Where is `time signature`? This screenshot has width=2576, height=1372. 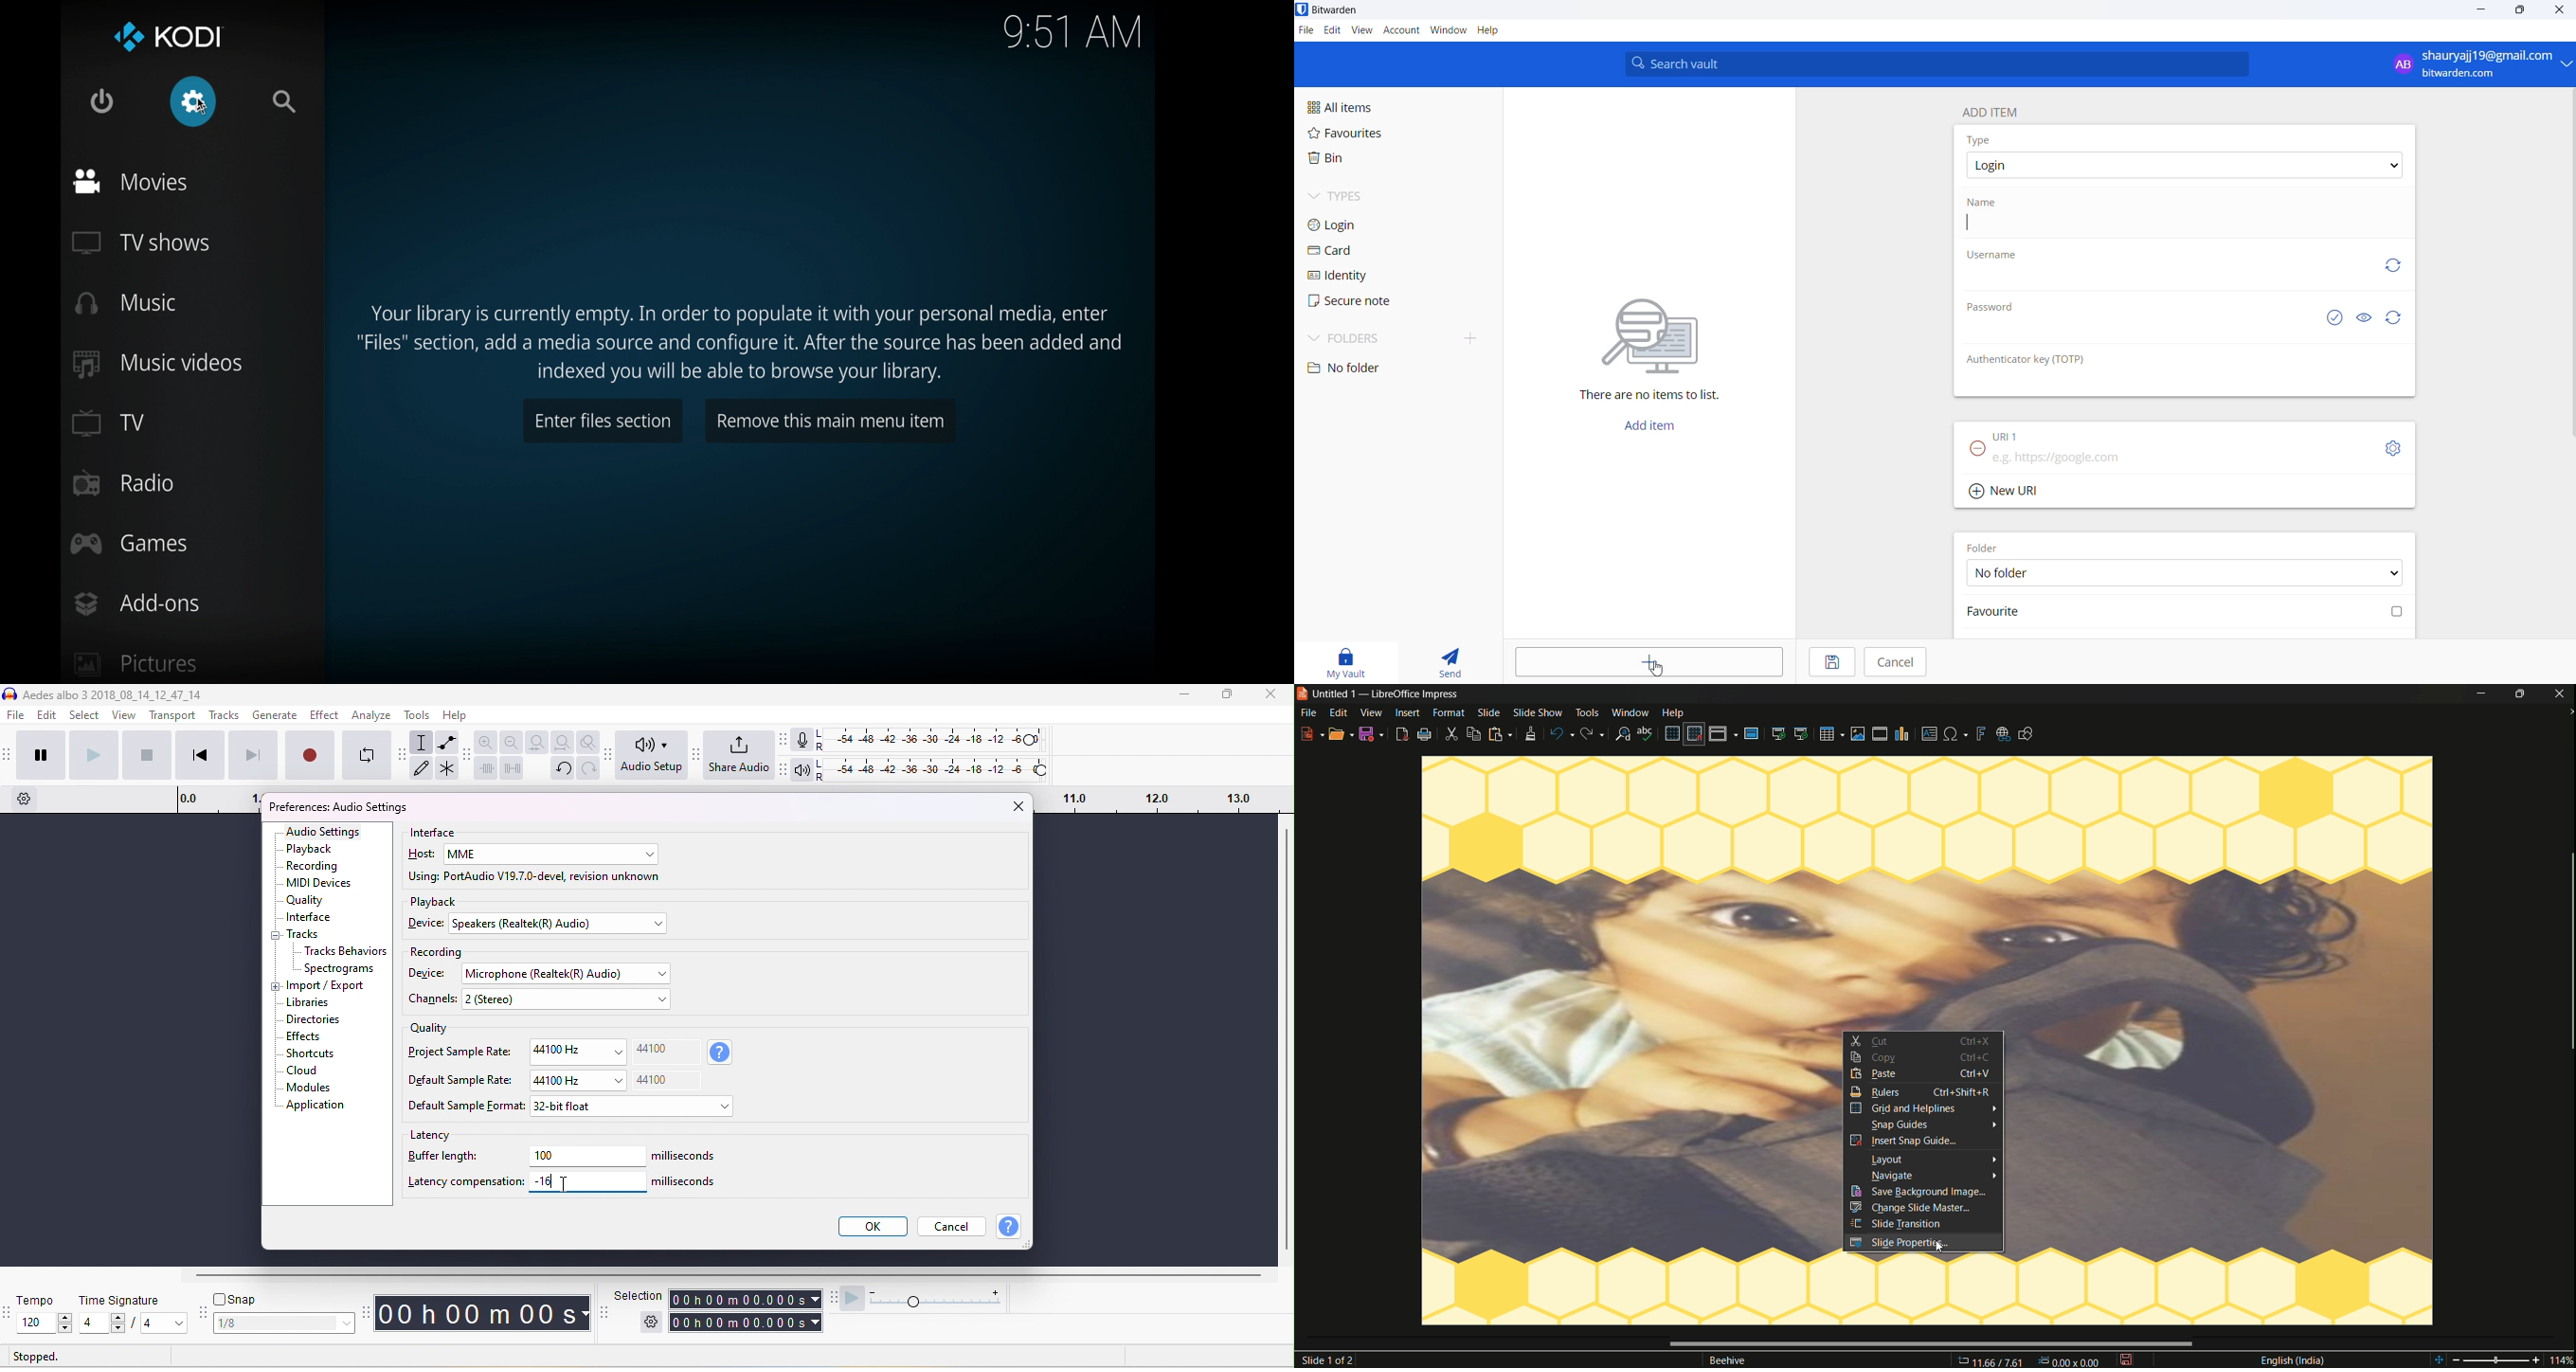 time signature is located at coordinates (120, 1300).